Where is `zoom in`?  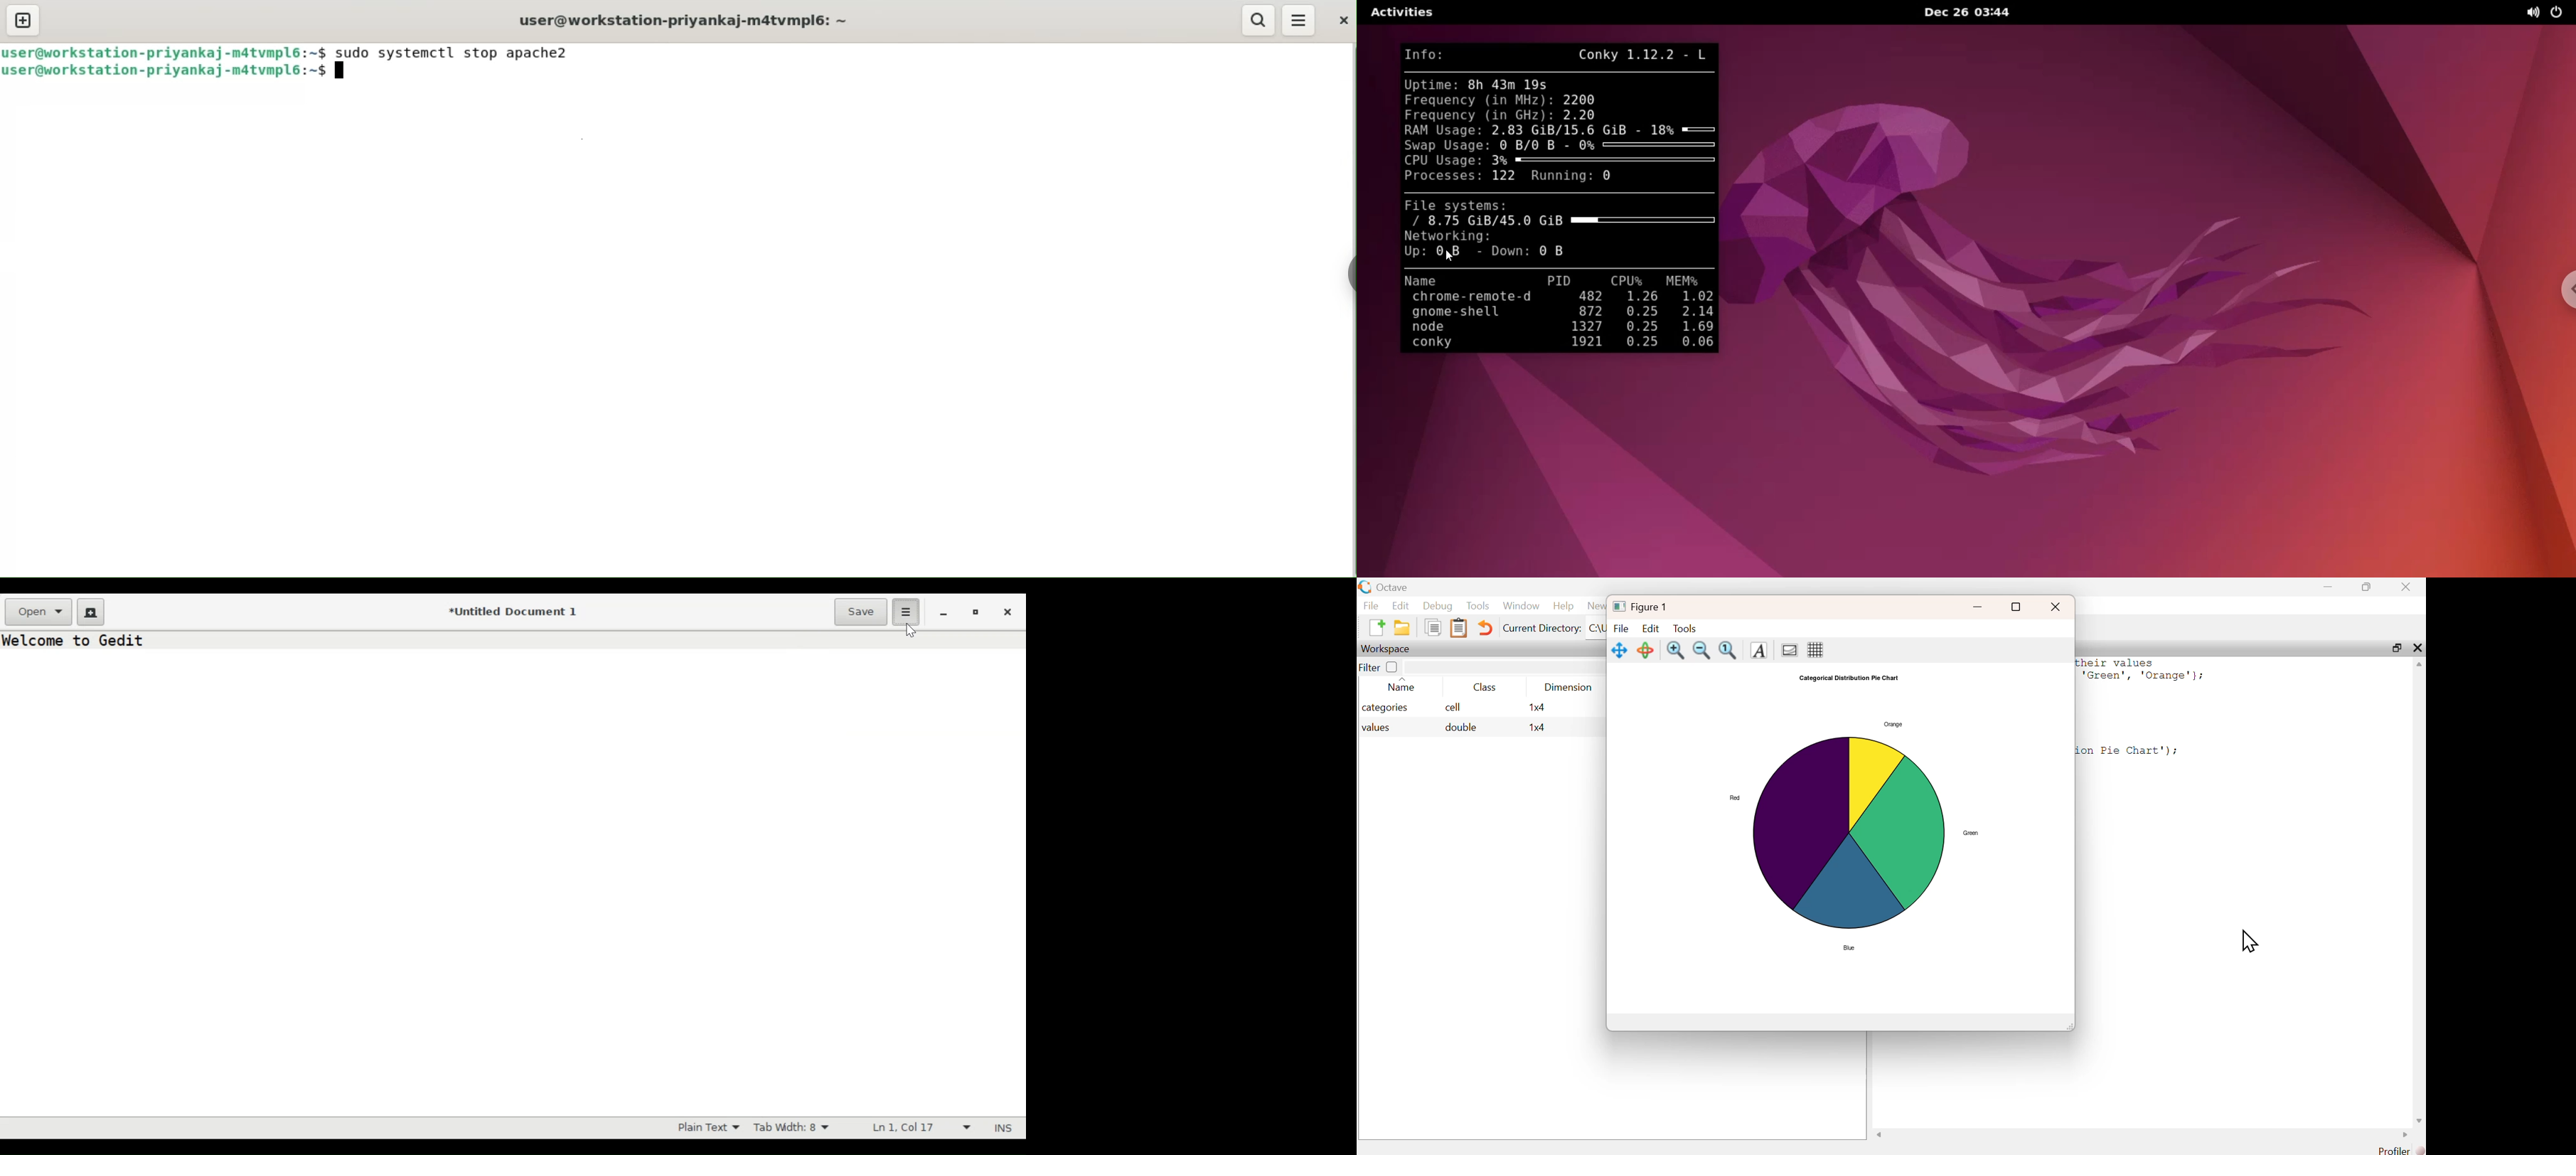 zoom in is located at coordinates (1675, 651).